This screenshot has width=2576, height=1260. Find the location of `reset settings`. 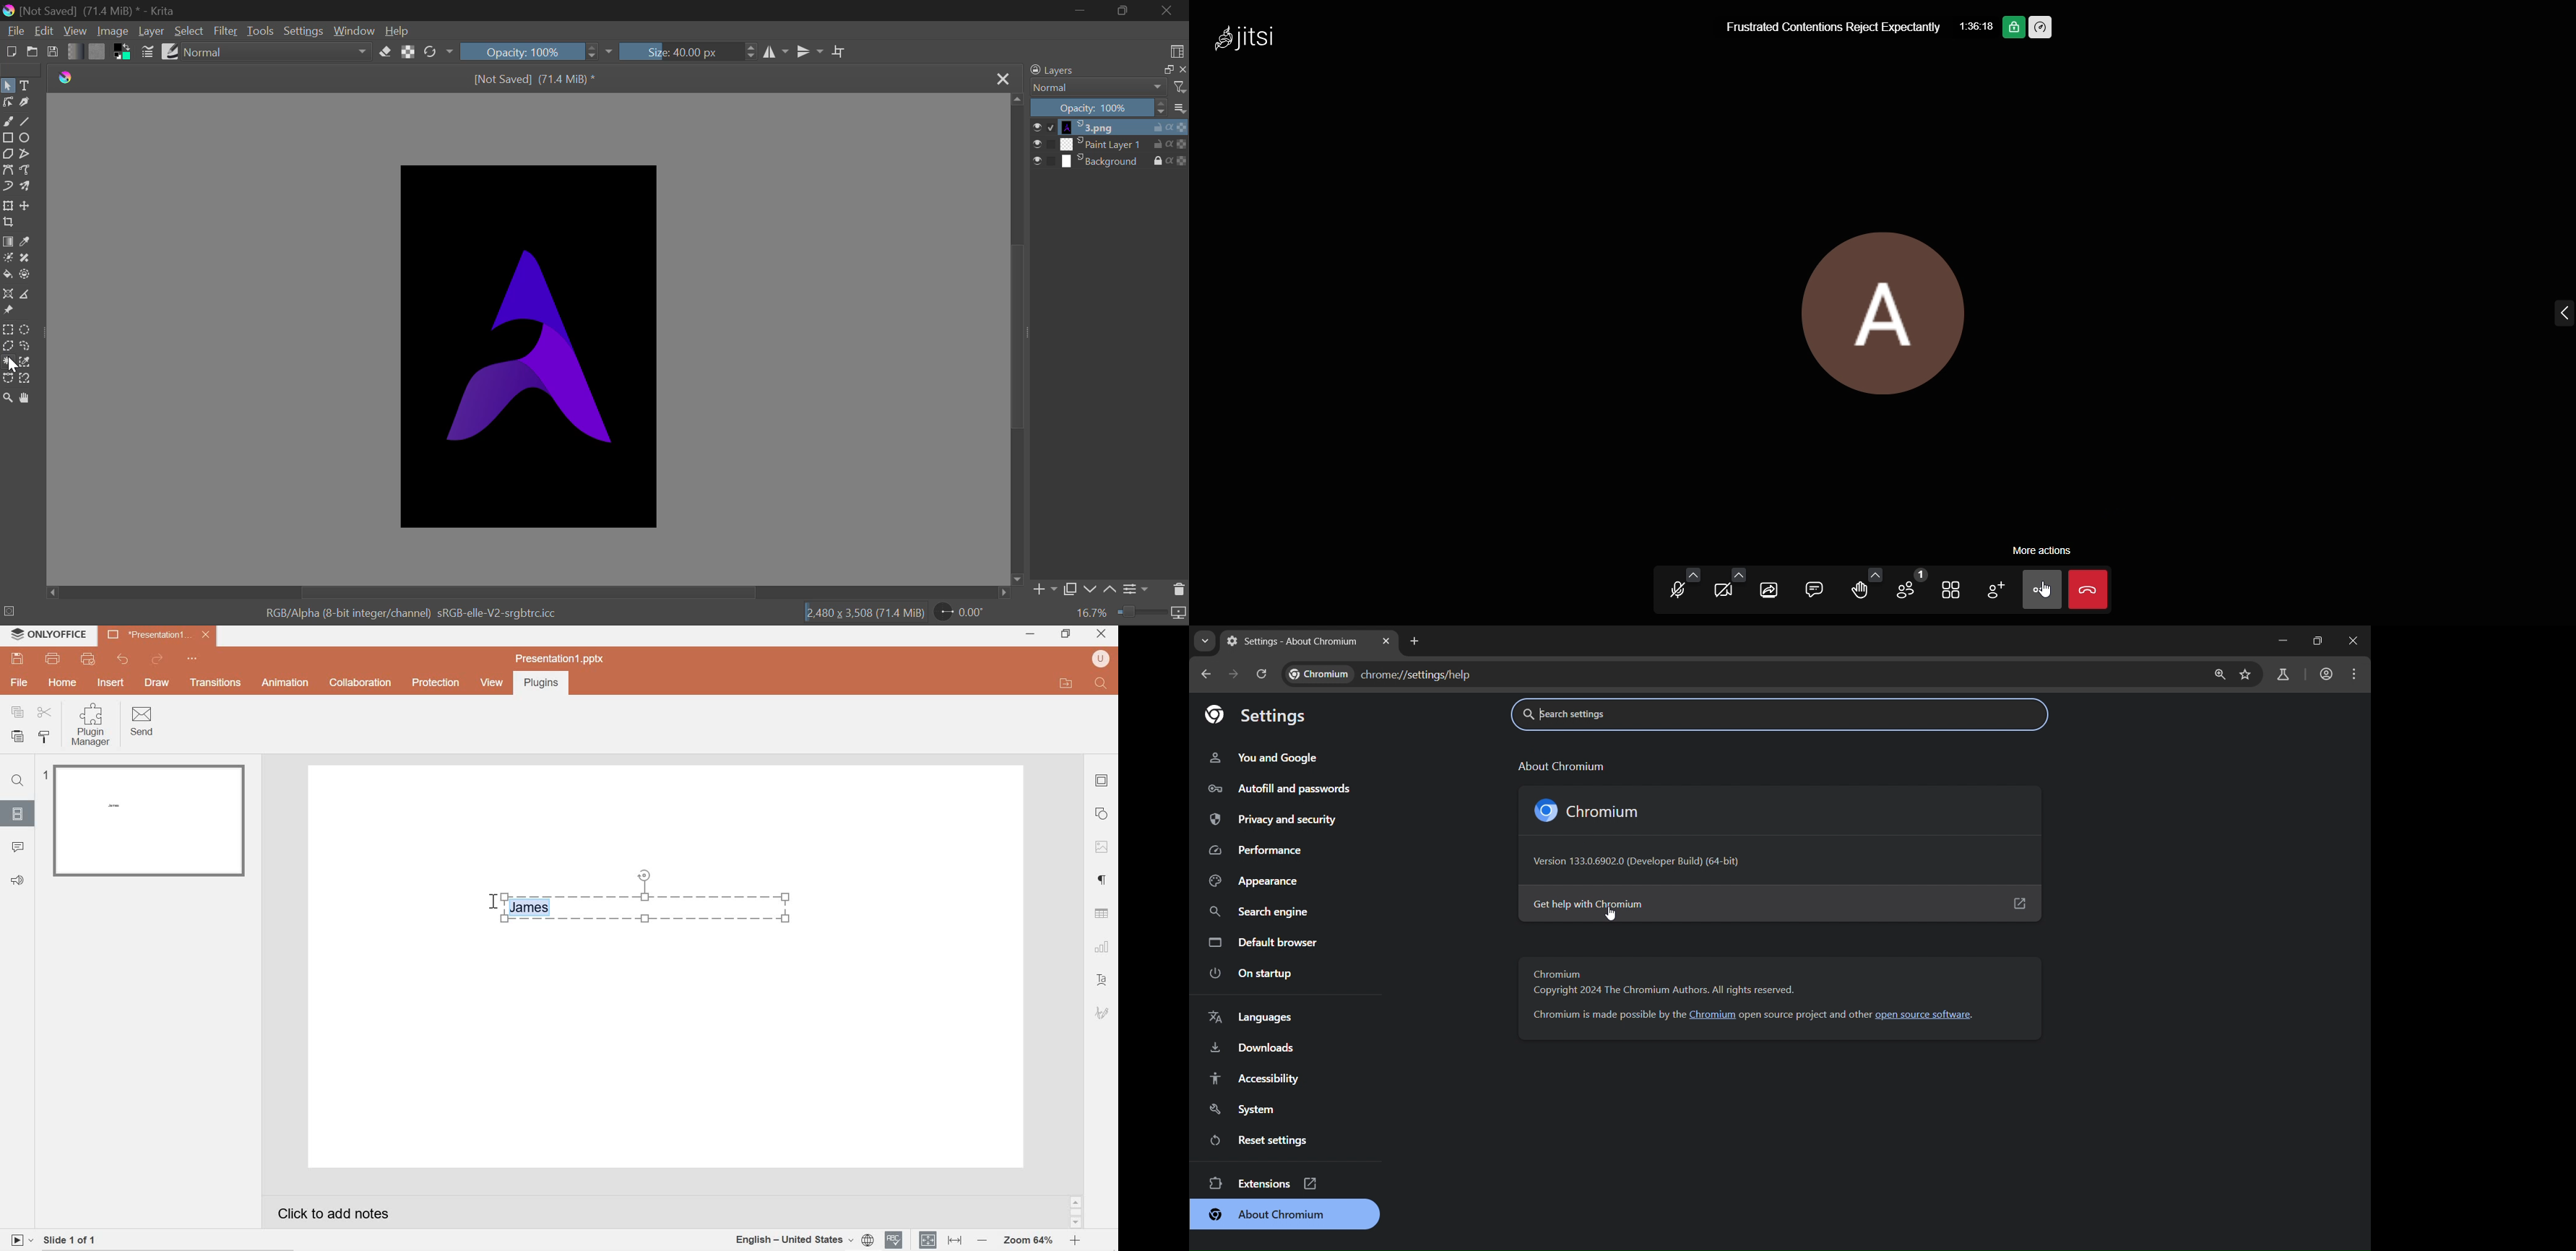

reset settings is located at coordinates (1267, 1140).